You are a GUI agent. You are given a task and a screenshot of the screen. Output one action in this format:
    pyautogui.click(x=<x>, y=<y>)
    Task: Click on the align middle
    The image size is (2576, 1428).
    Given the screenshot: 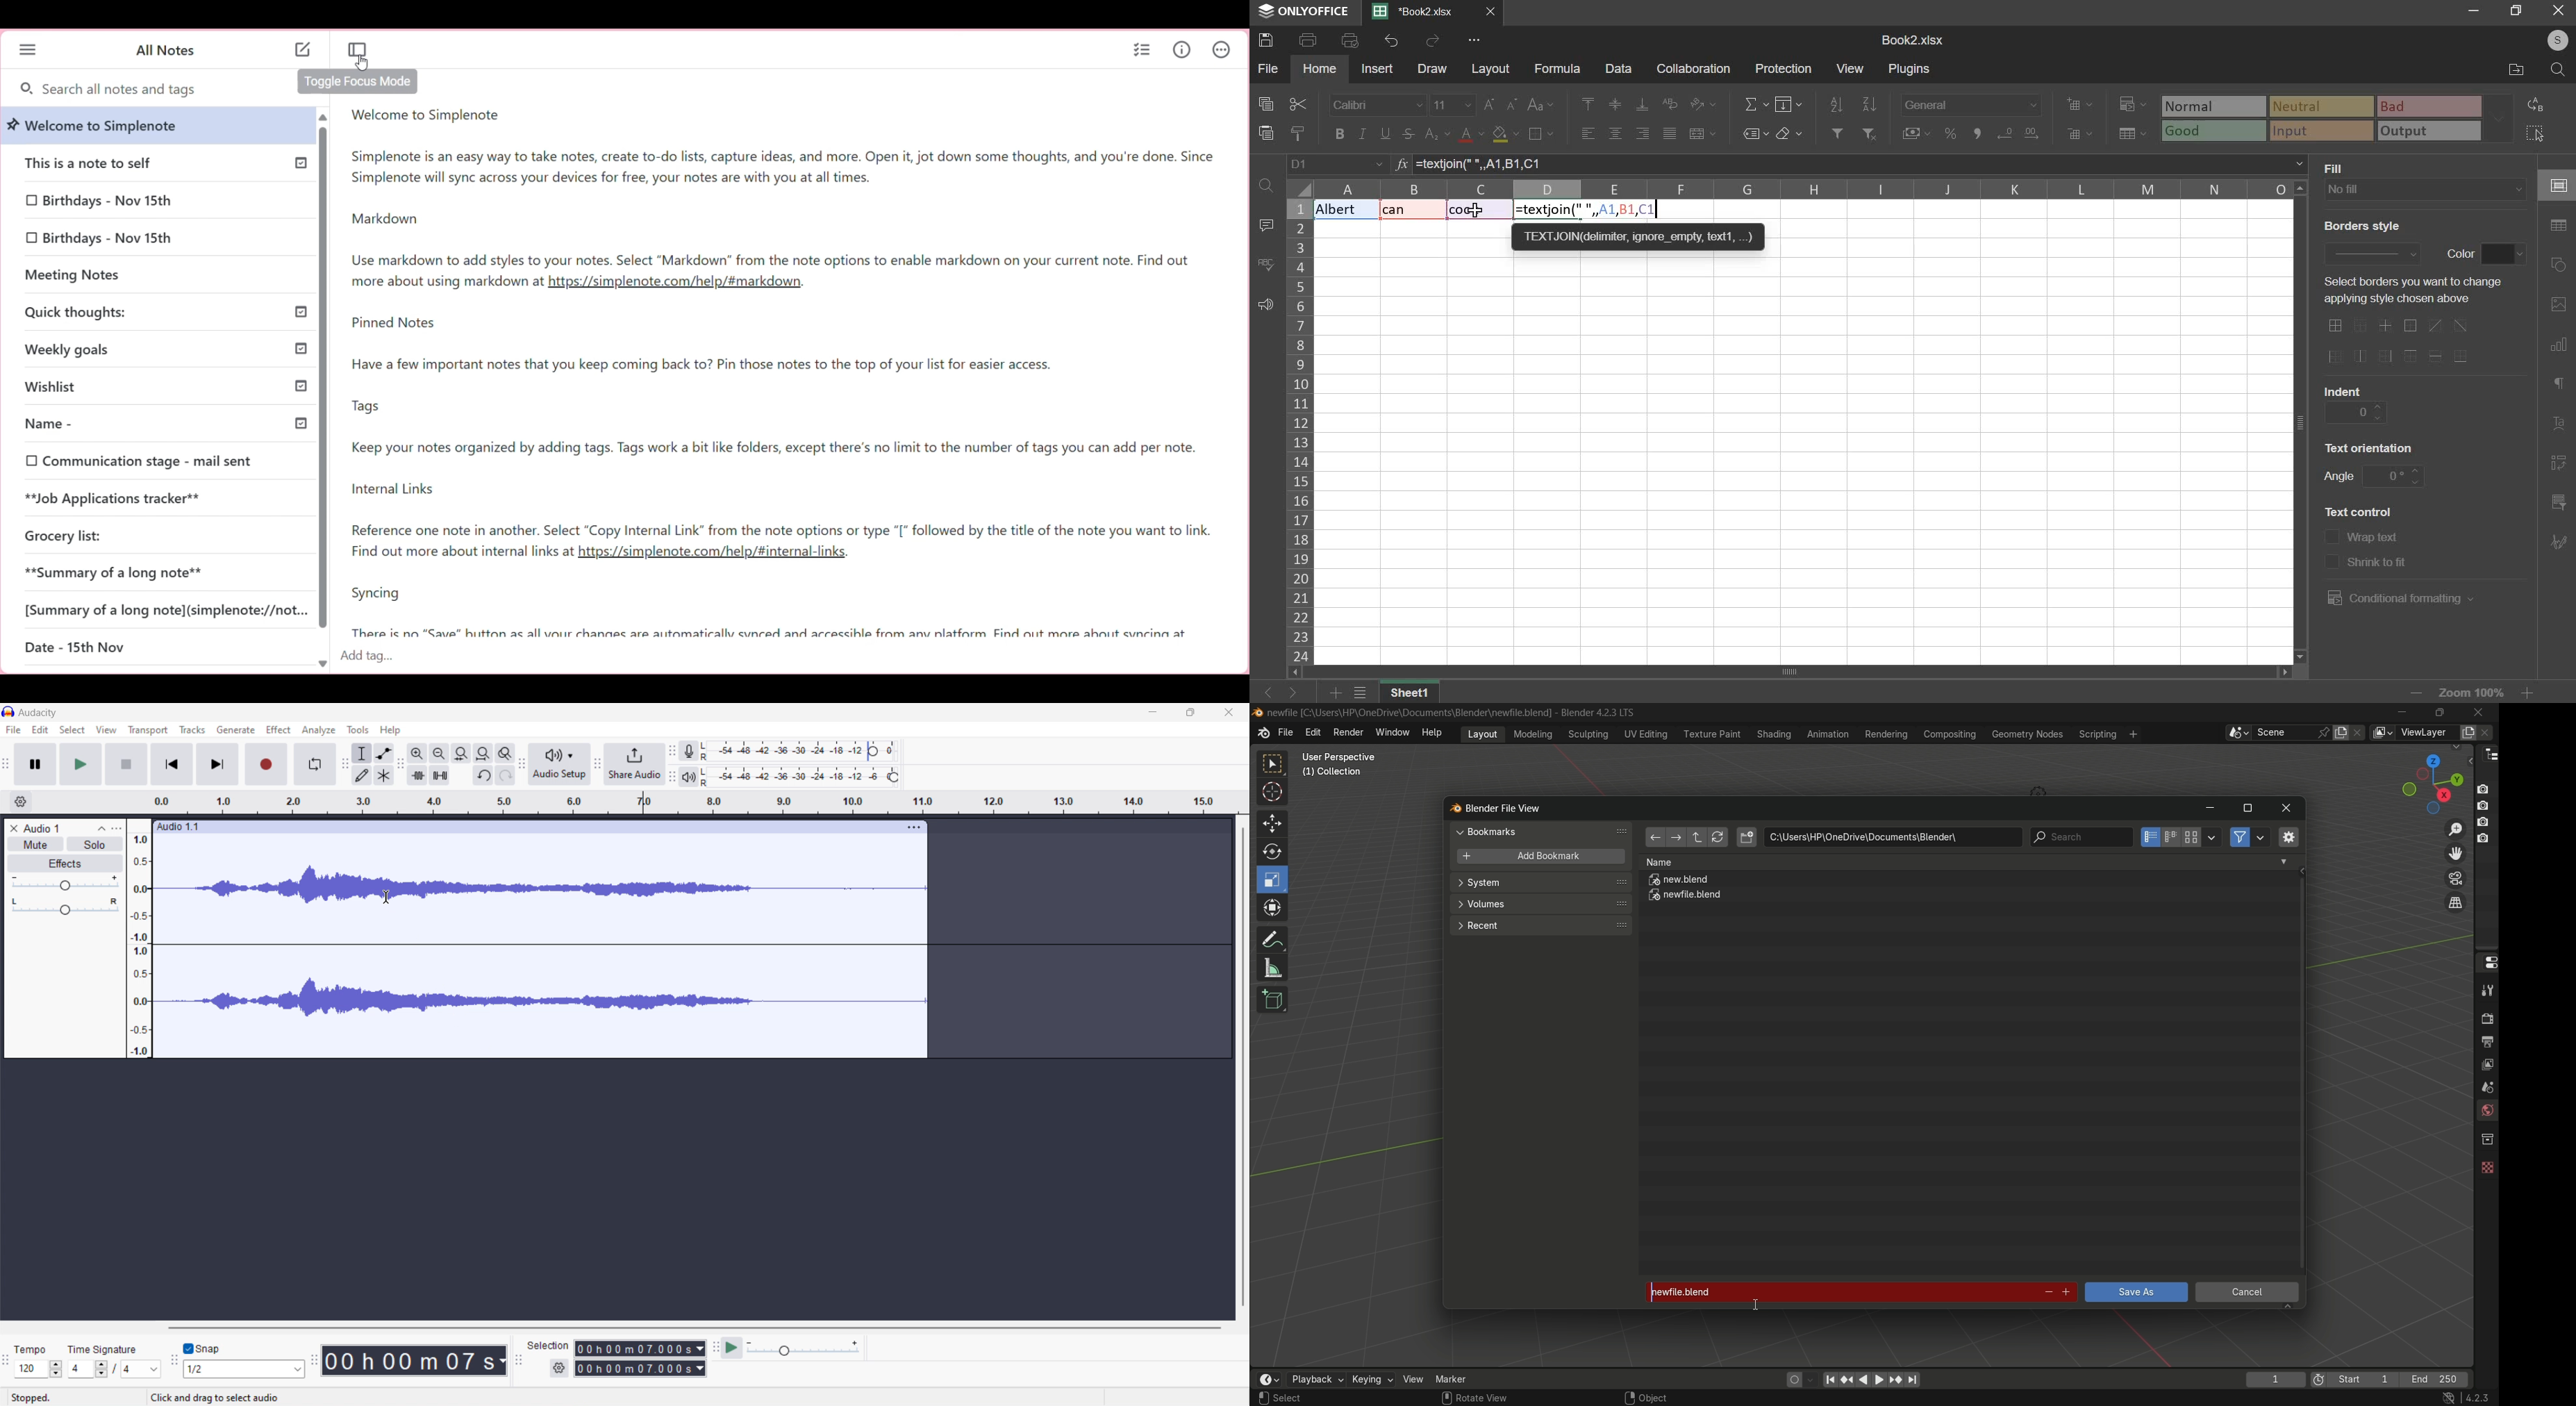 What is the action you would take?
    pyautogui.click(x=1617, y=104)
    